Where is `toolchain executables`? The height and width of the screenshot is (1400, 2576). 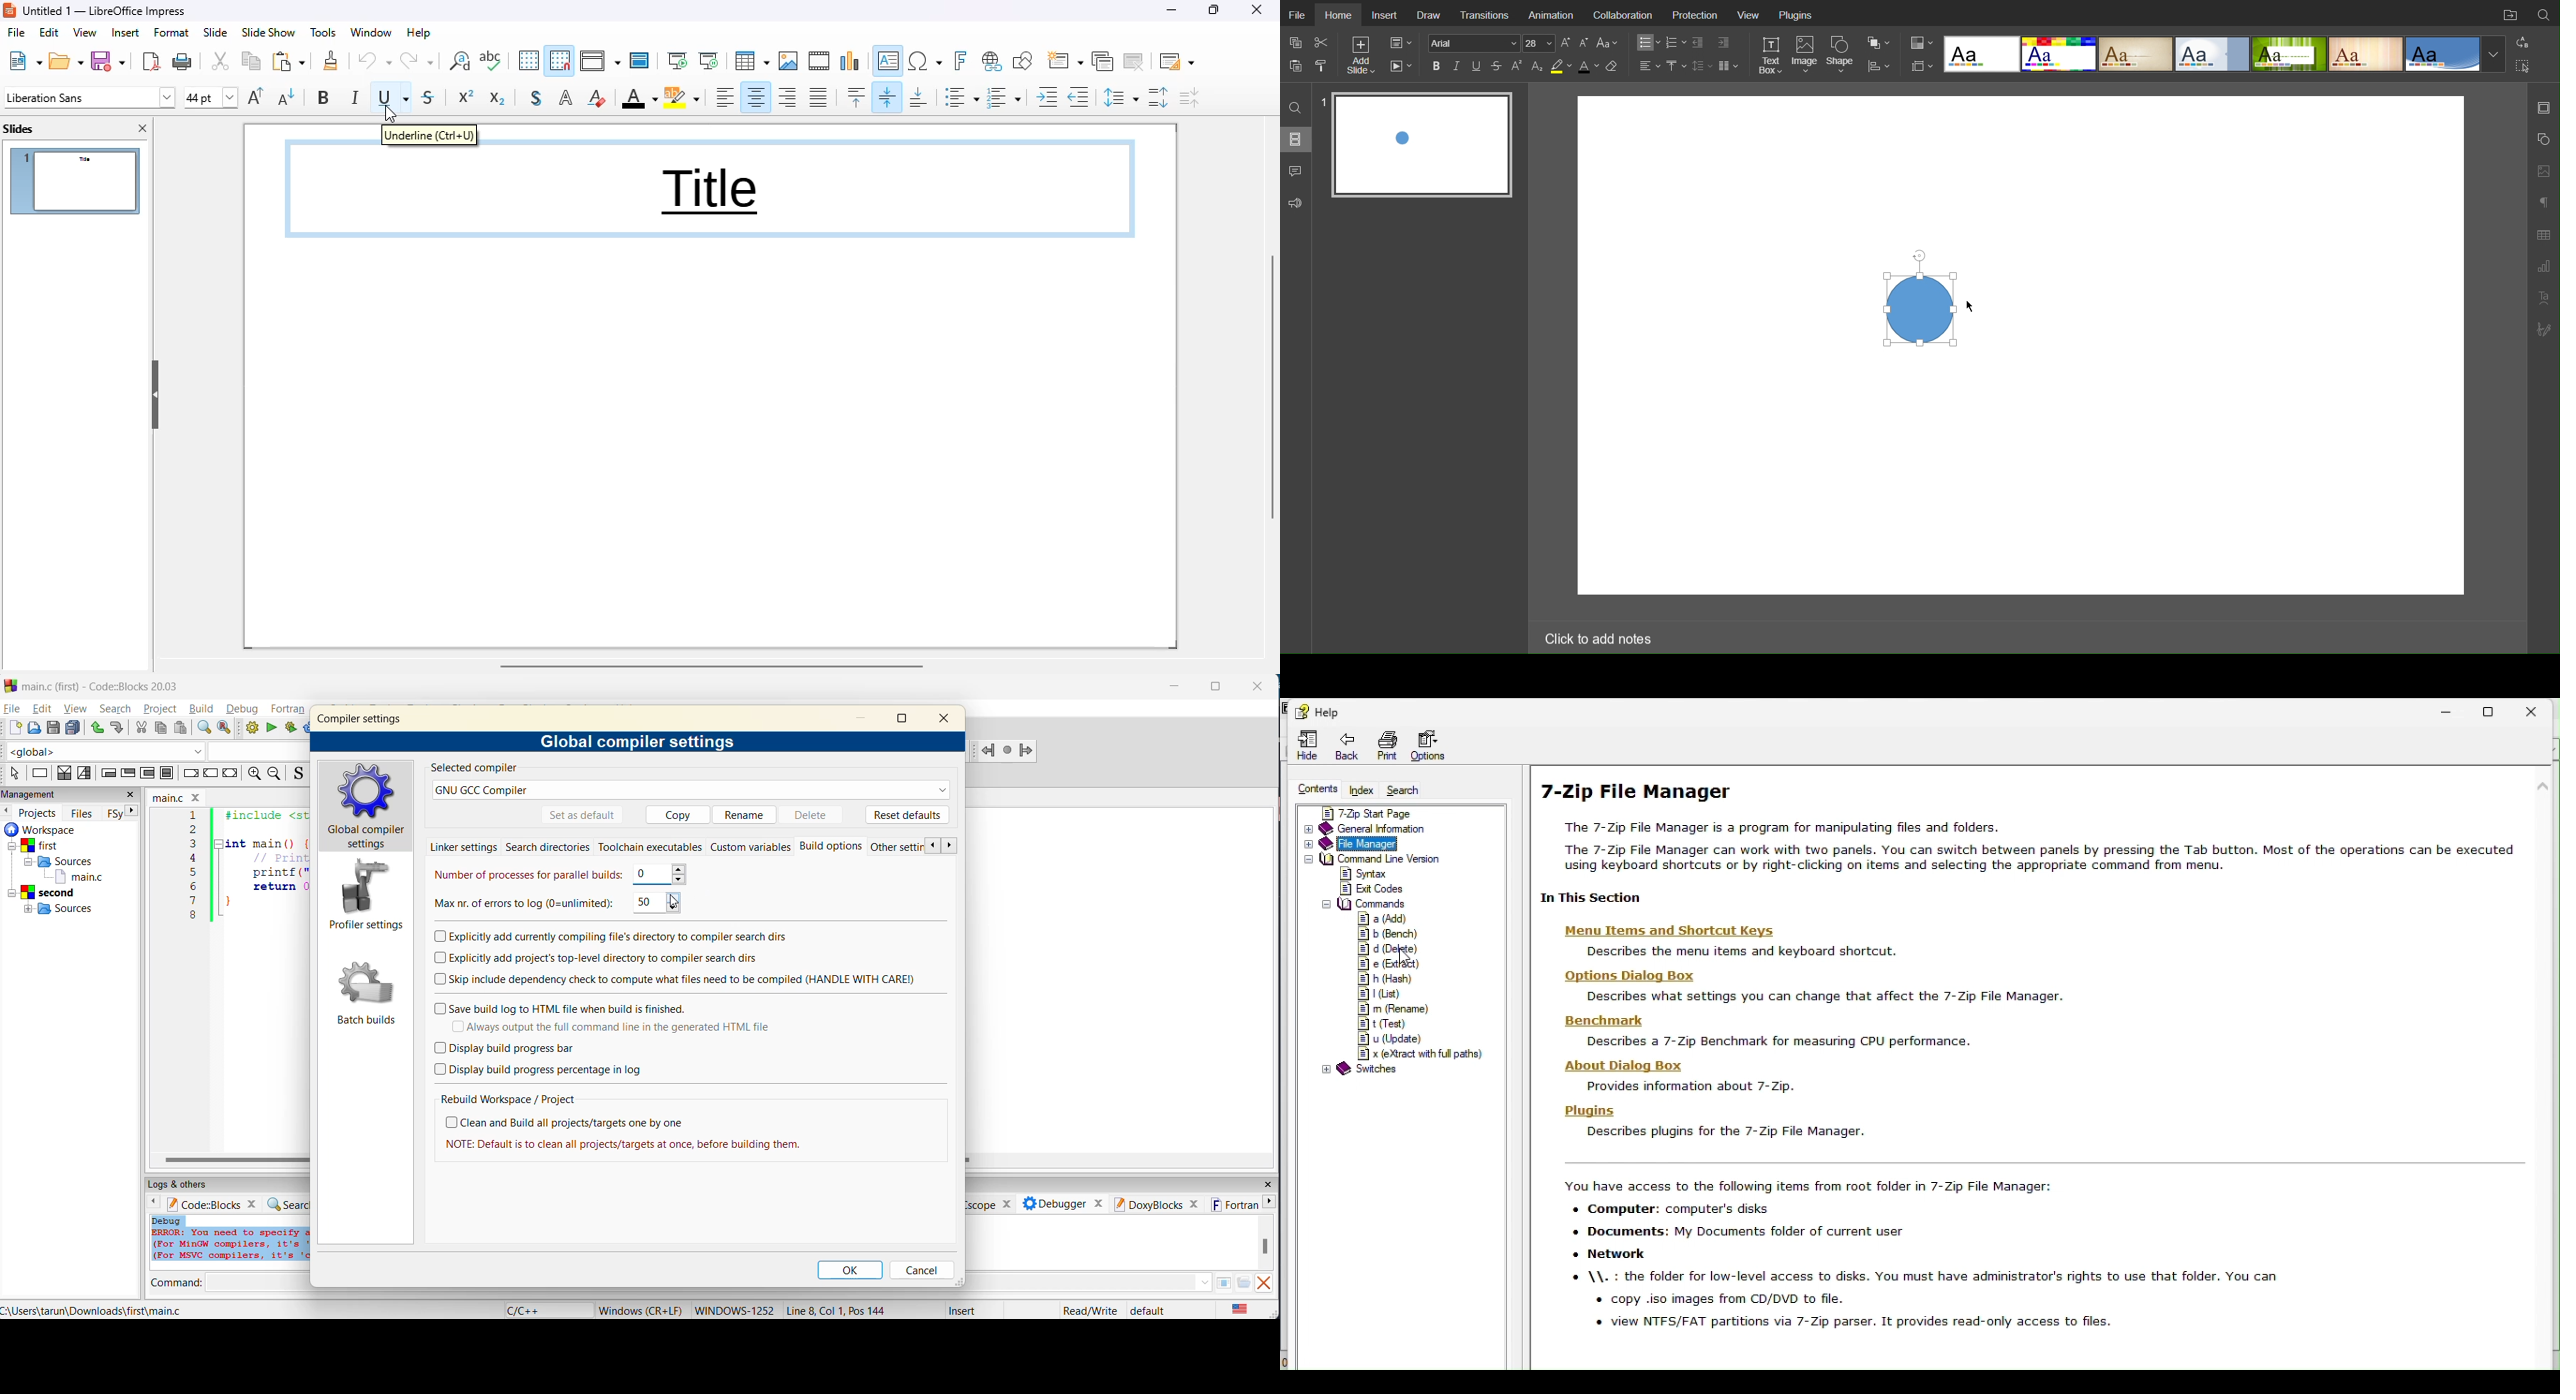
toolchain executables is located at coordinates (649, 846).